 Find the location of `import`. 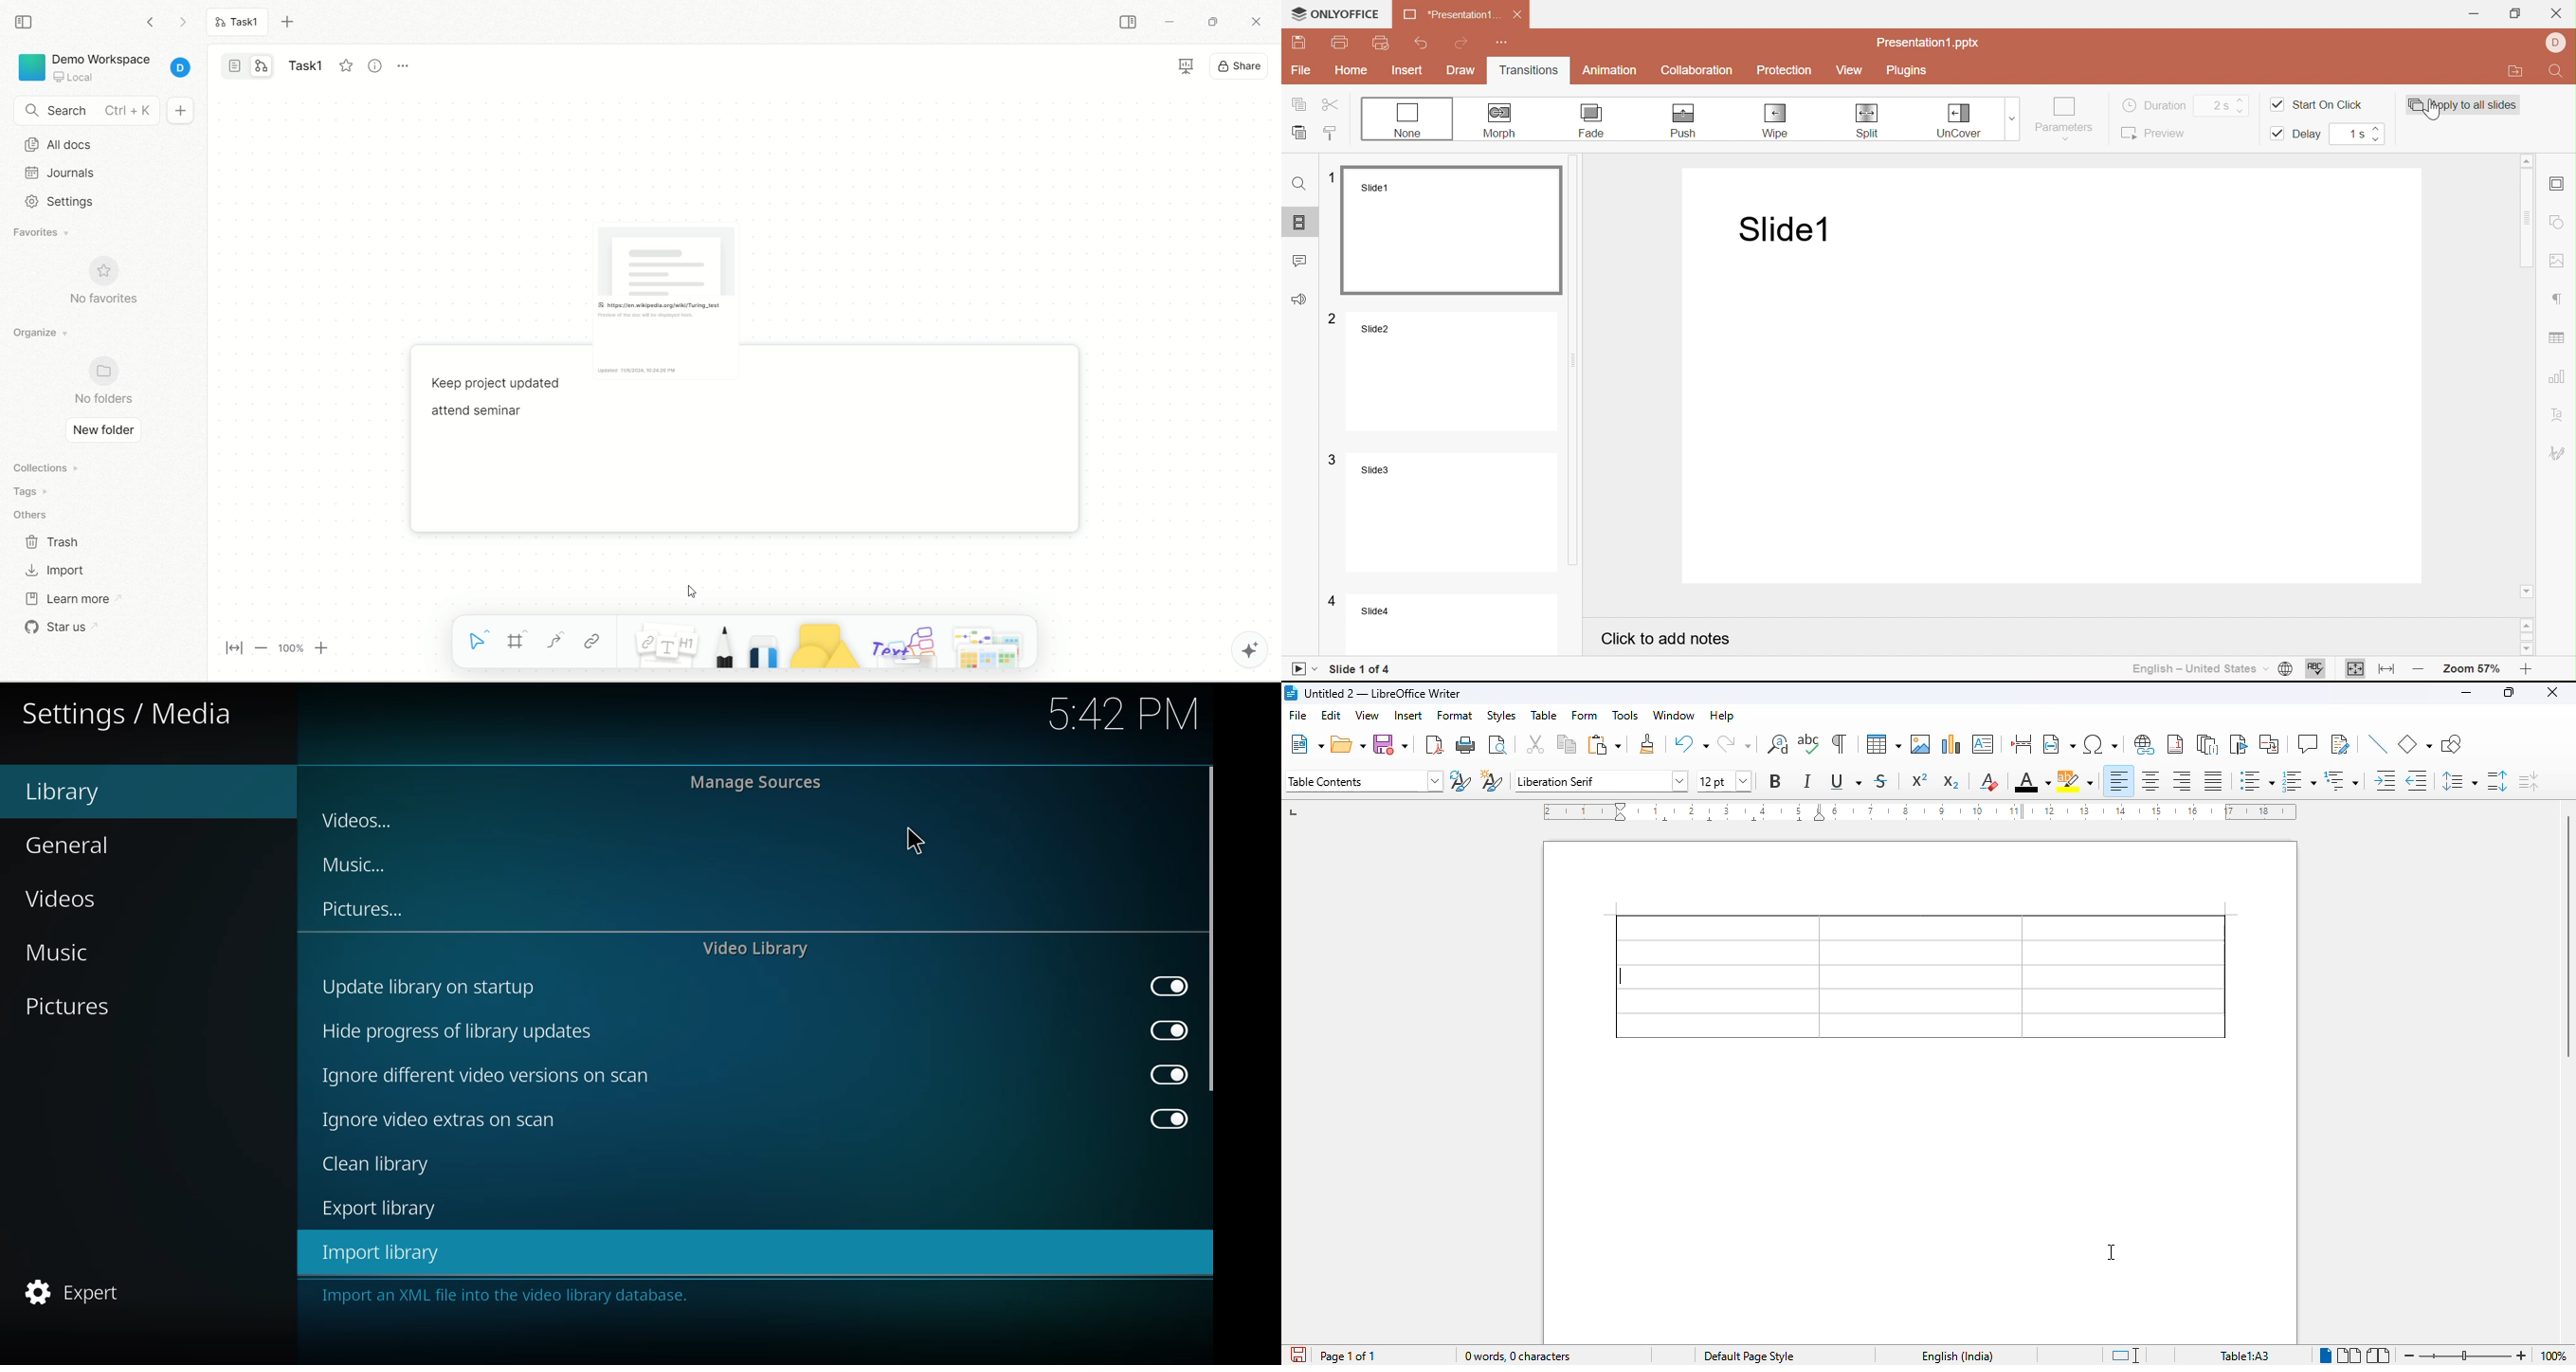

import is located at coordinates (55, 571).